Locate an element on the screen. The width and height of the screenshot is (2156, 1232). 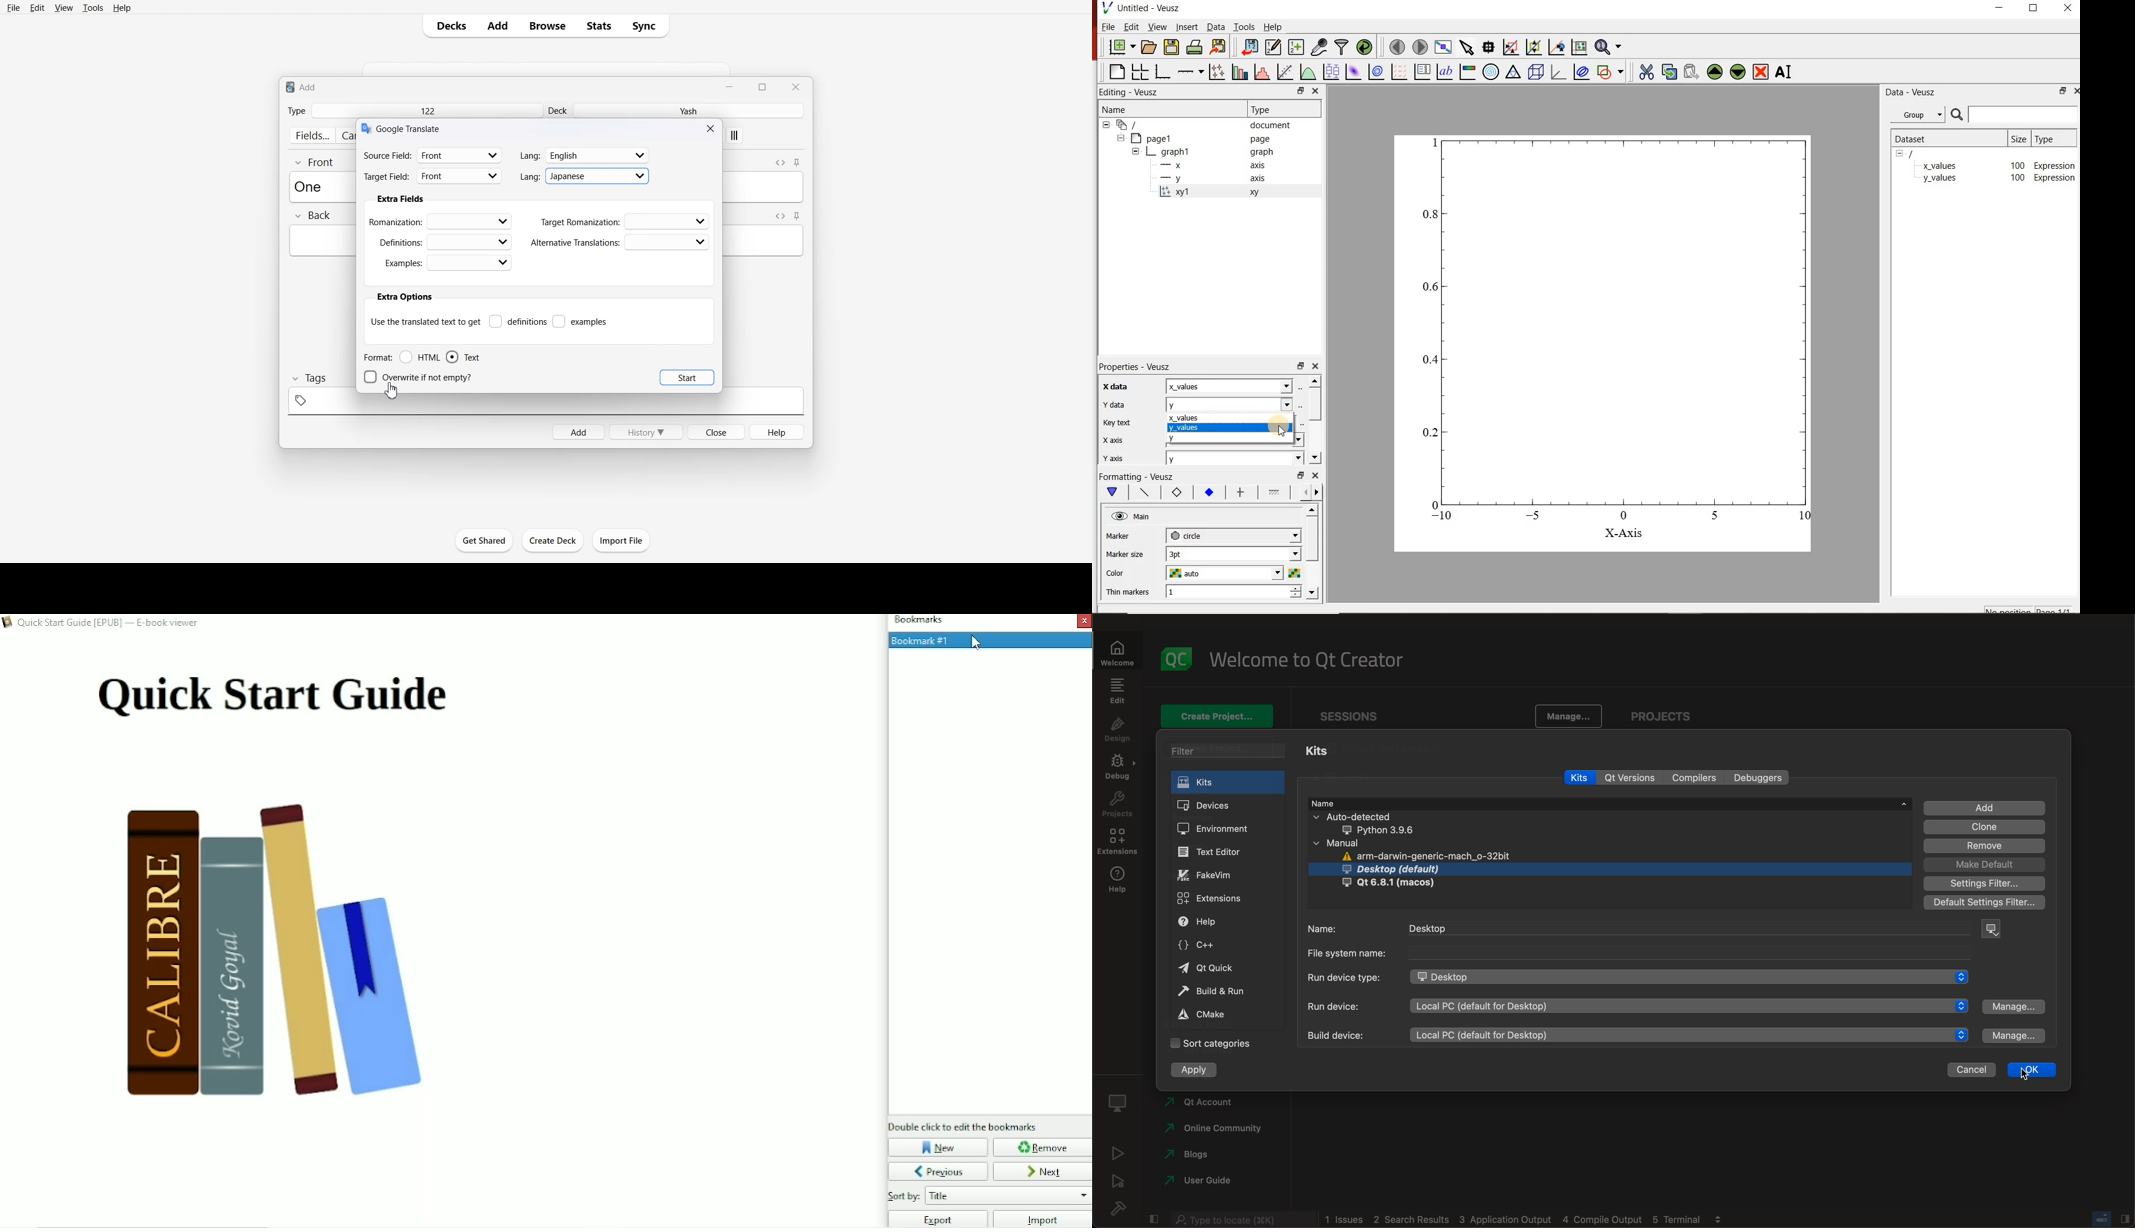
Minimize is located at coordinates (731, 86).